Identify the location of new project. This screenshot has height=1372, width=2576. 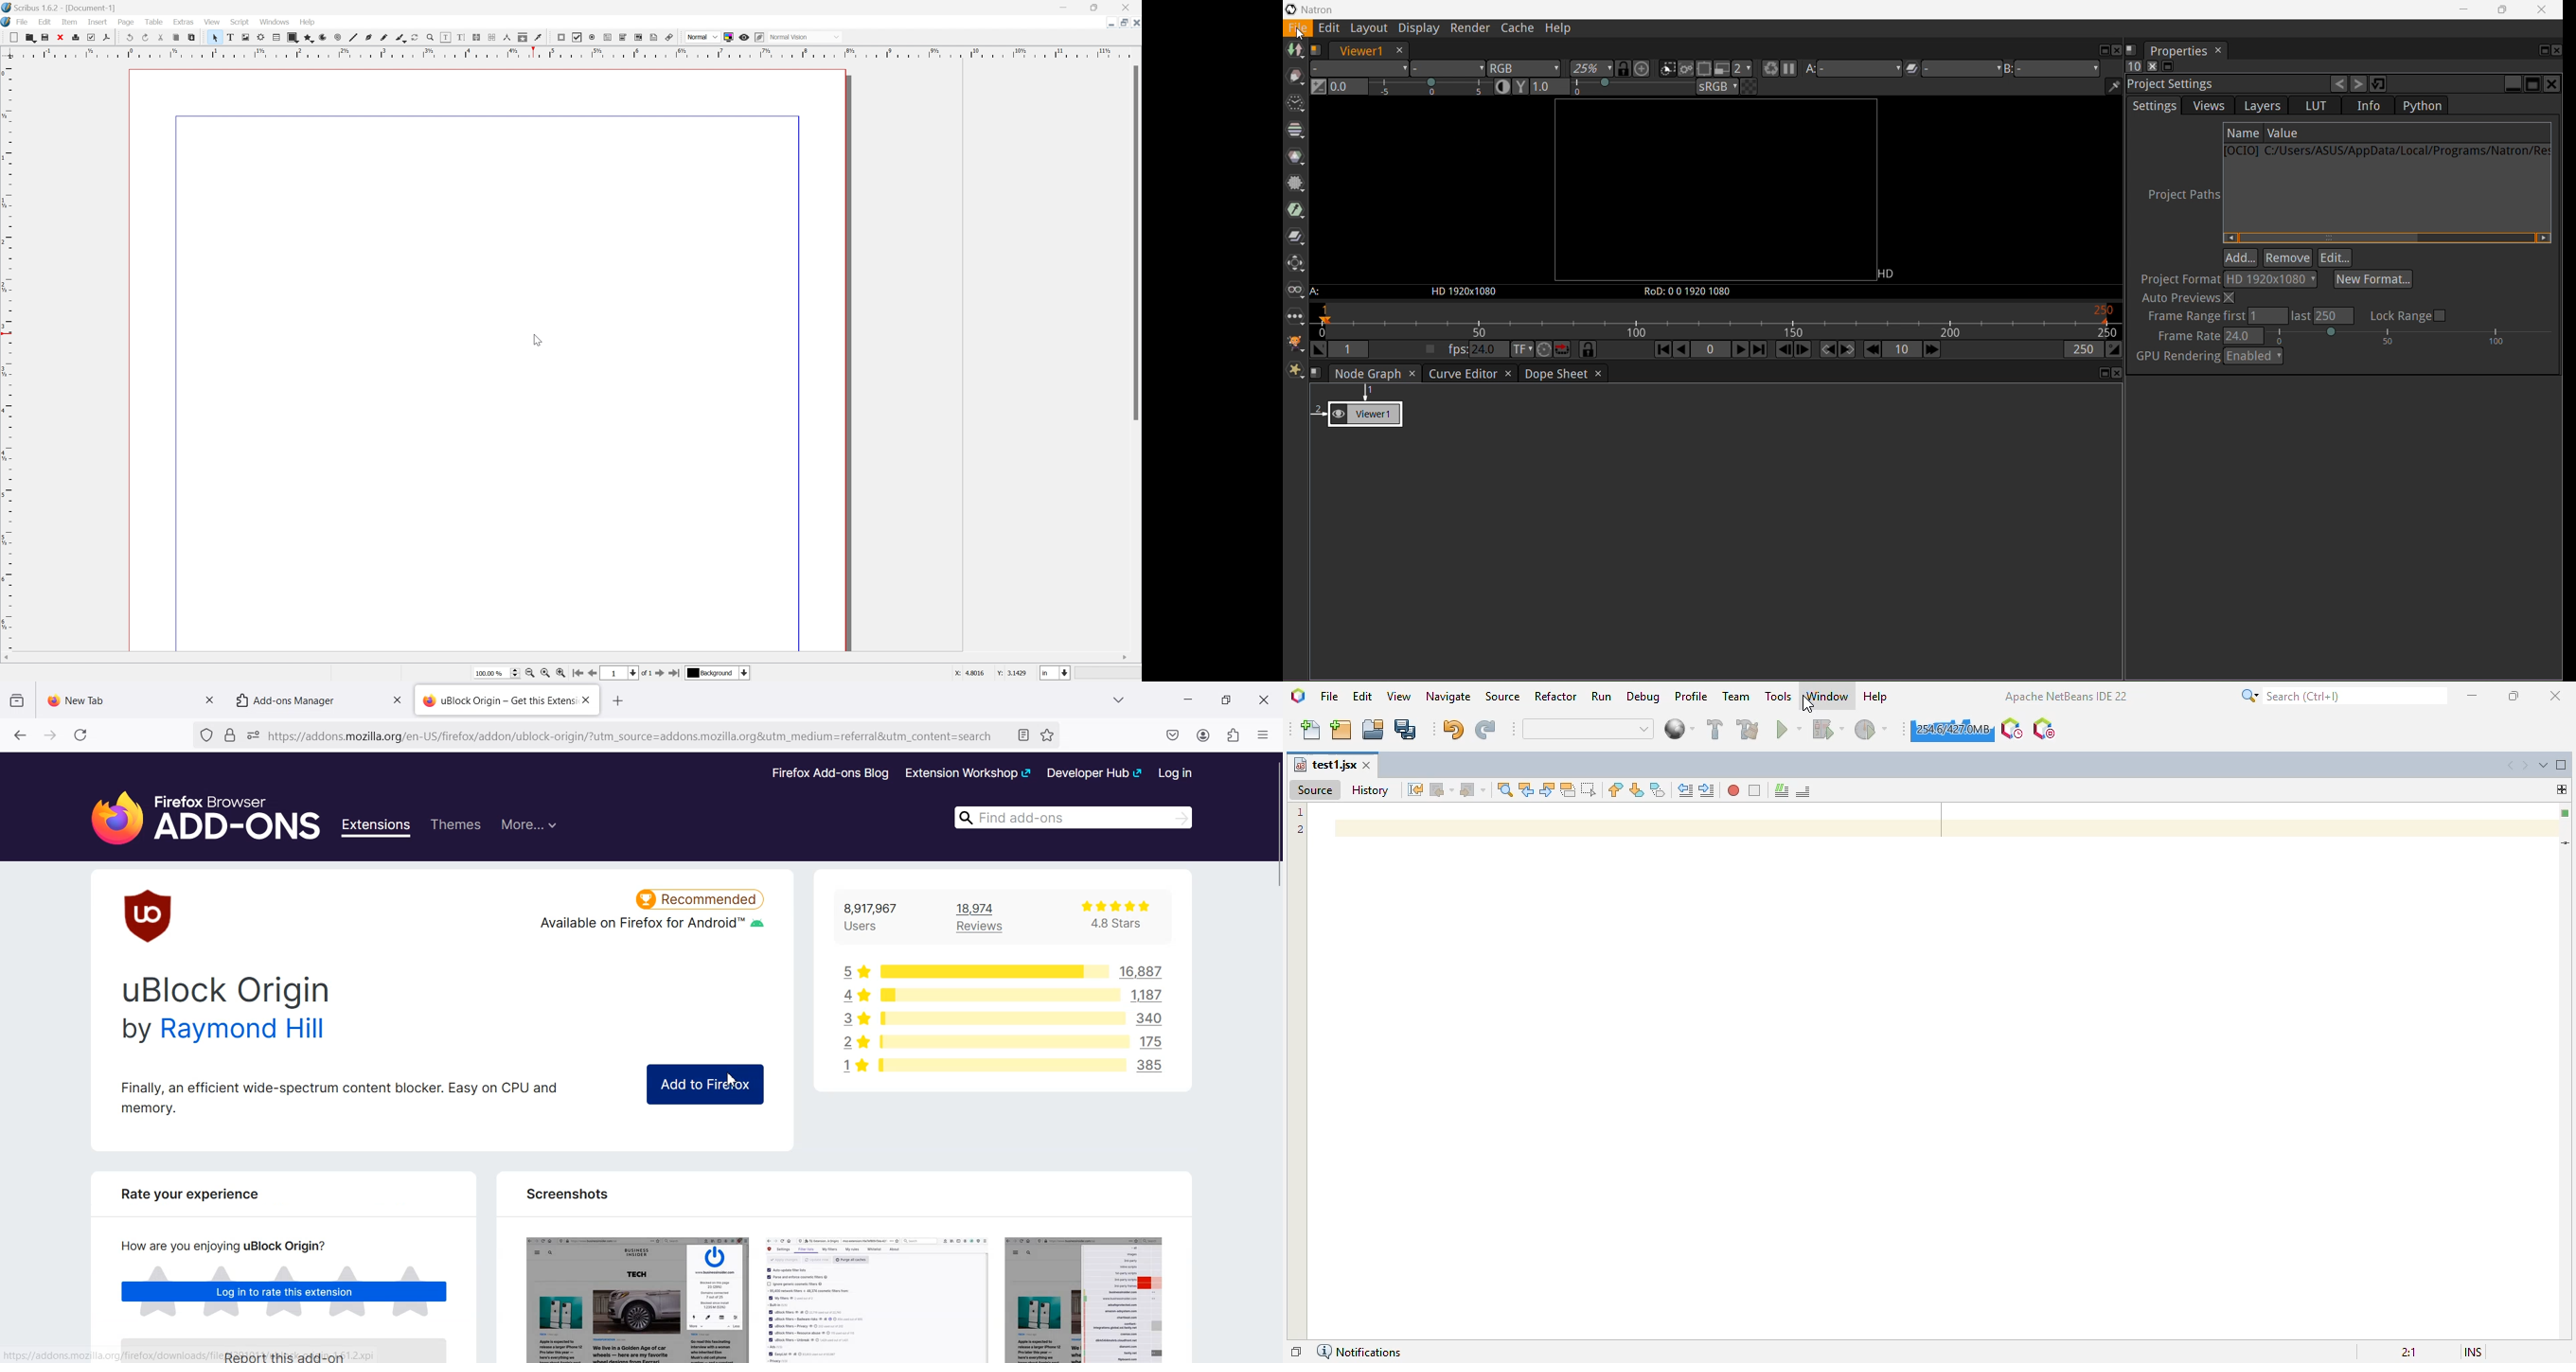
(1341, 731).